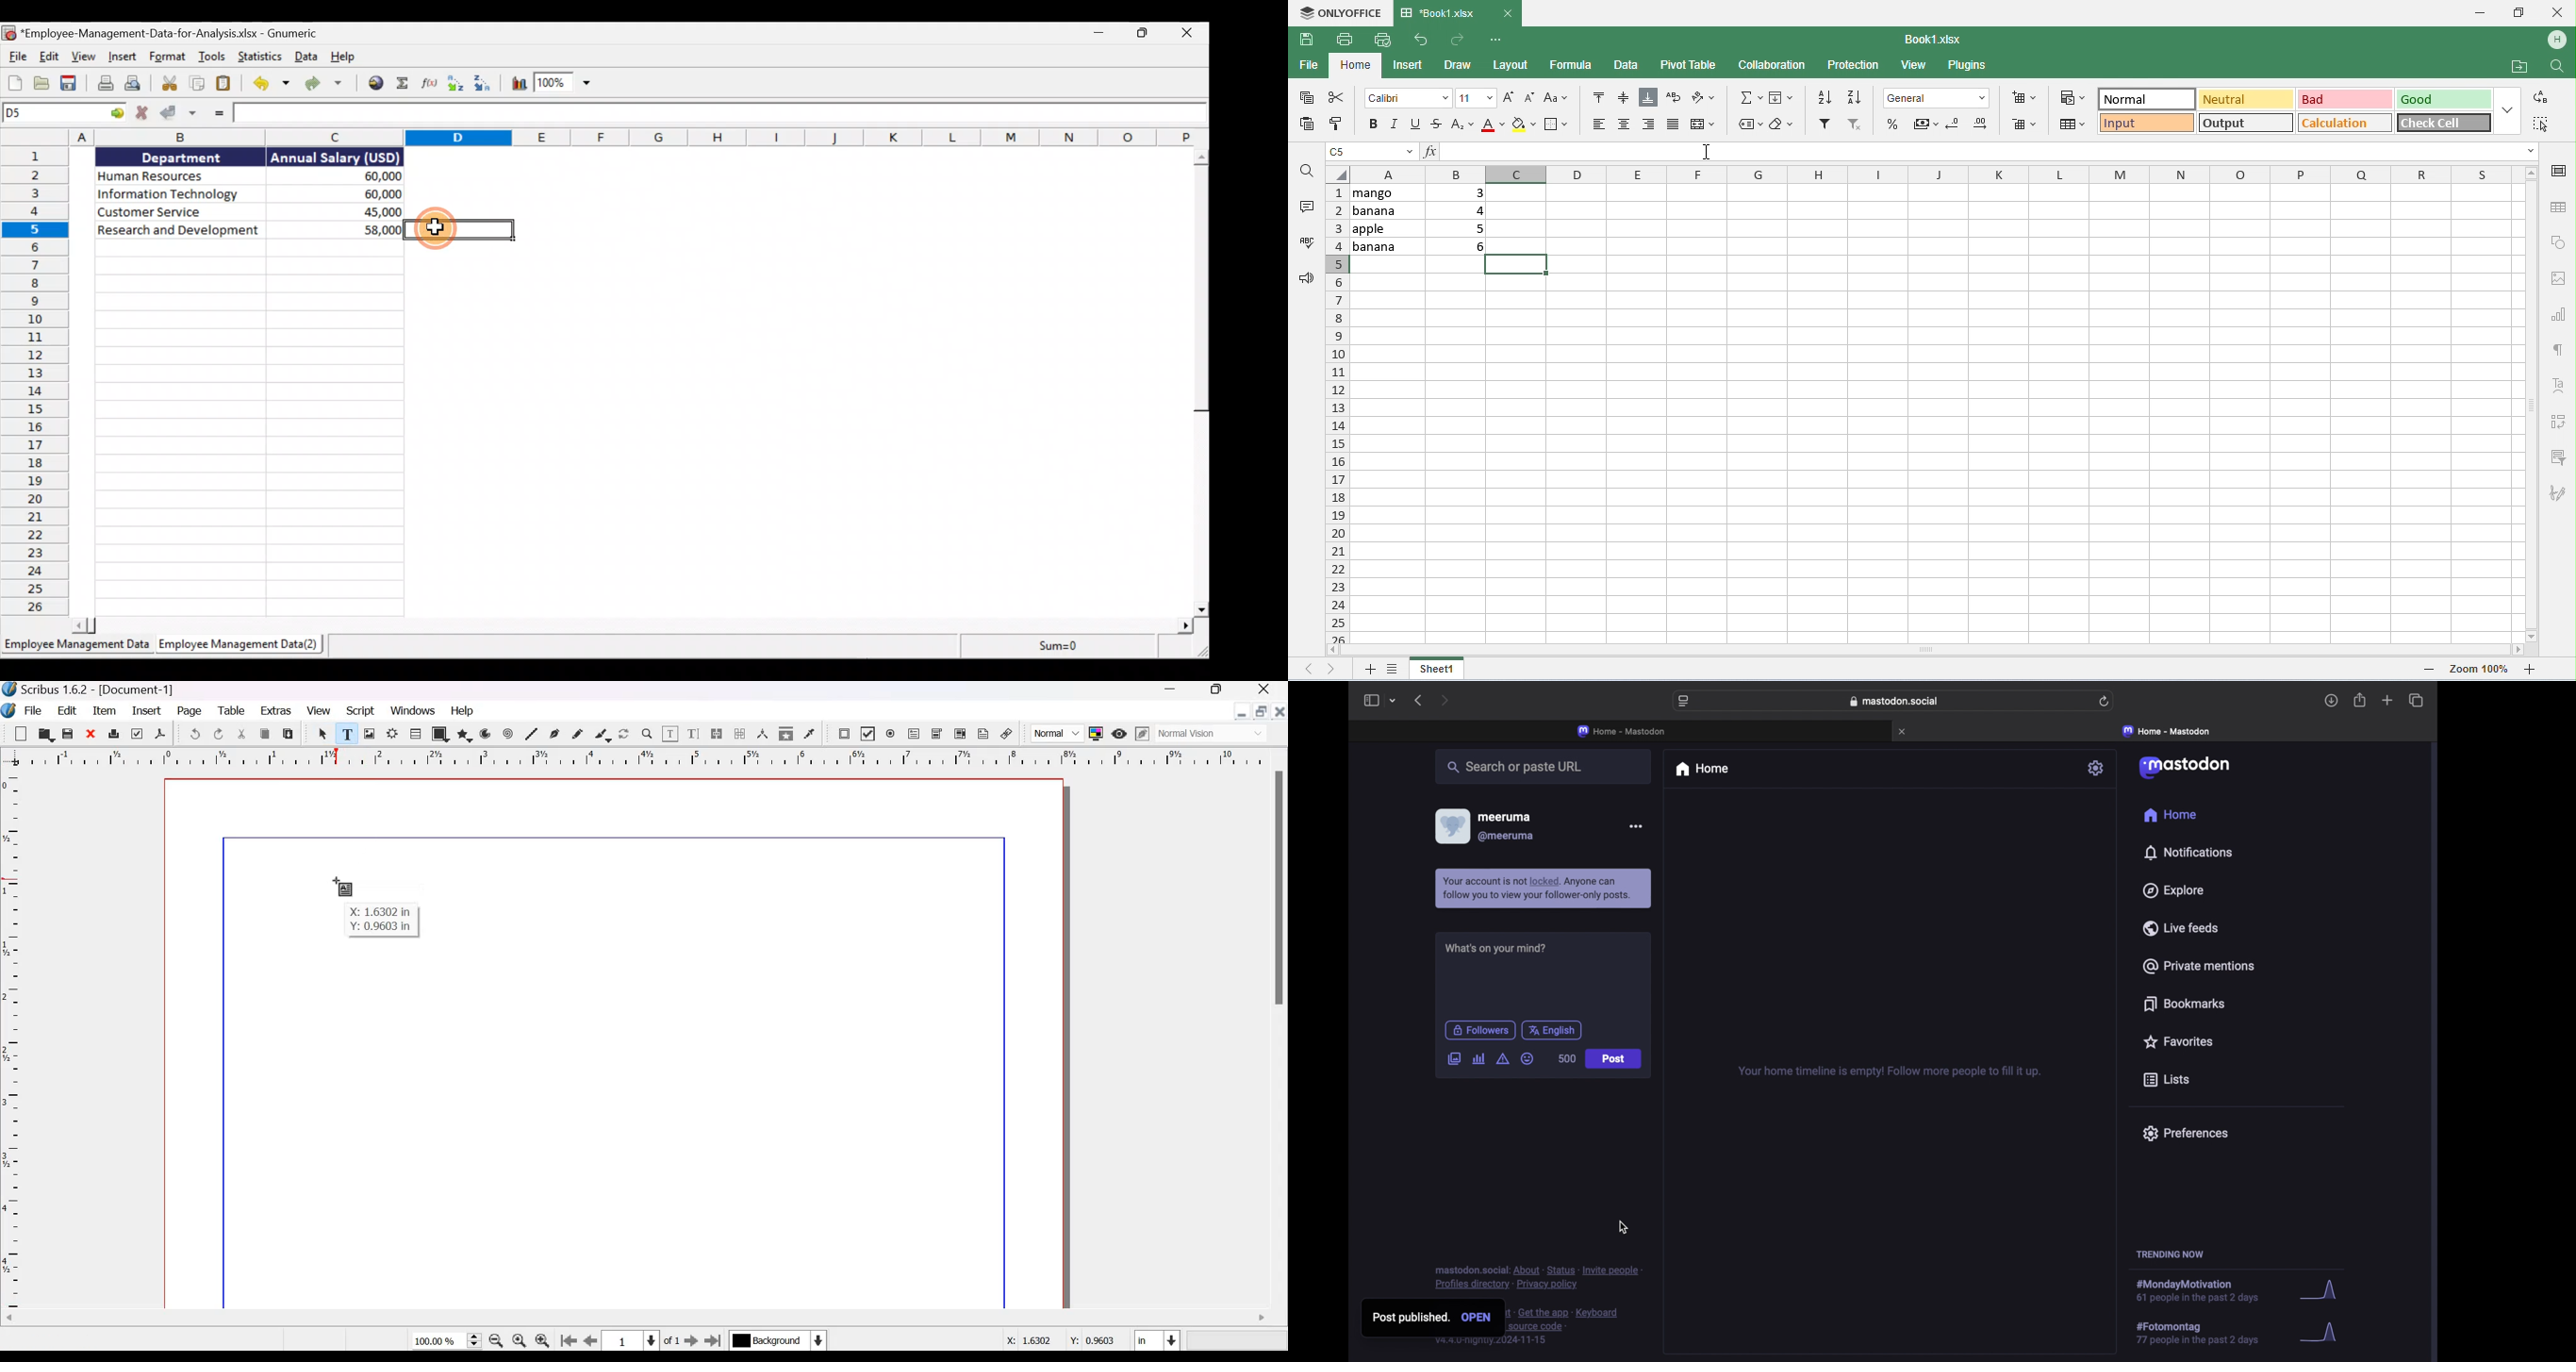  What do you see at coordinates (105, 711) in the screenshot?
I see `Item` at bounding box center [105, 711].